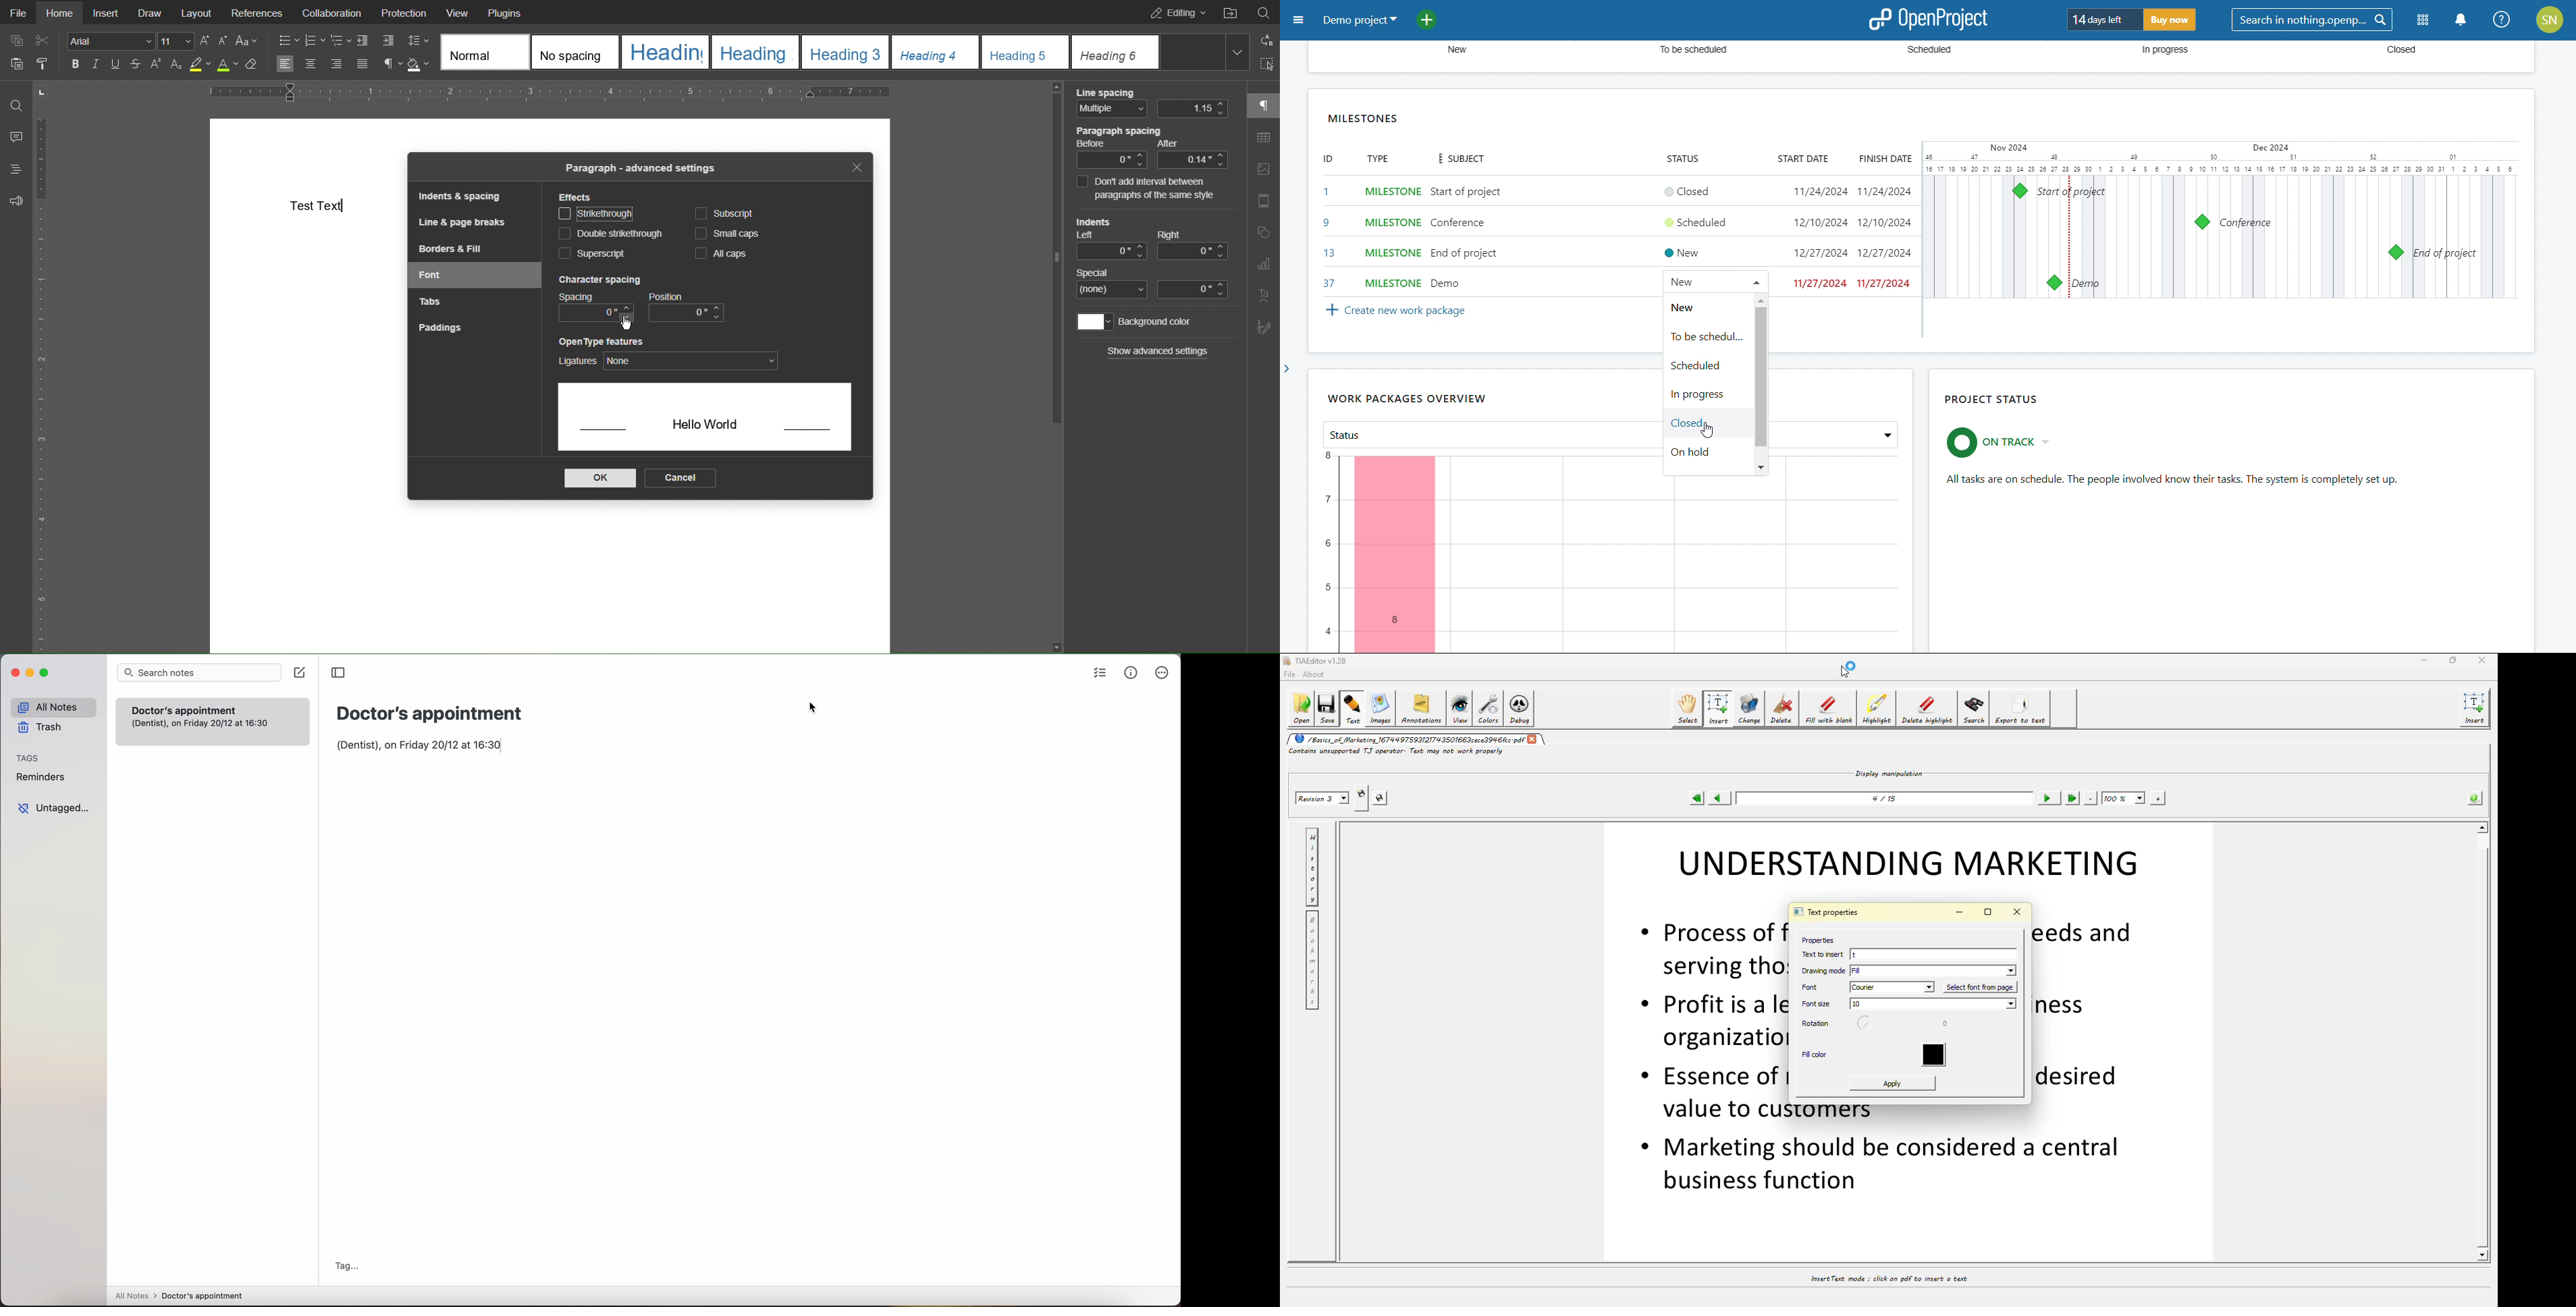 The height and width of the screenshot is (1316, 2576). What do you see at coordinates (438, 327) in the screenshot?
I see `Paddings` at bounding box center [438, 327].